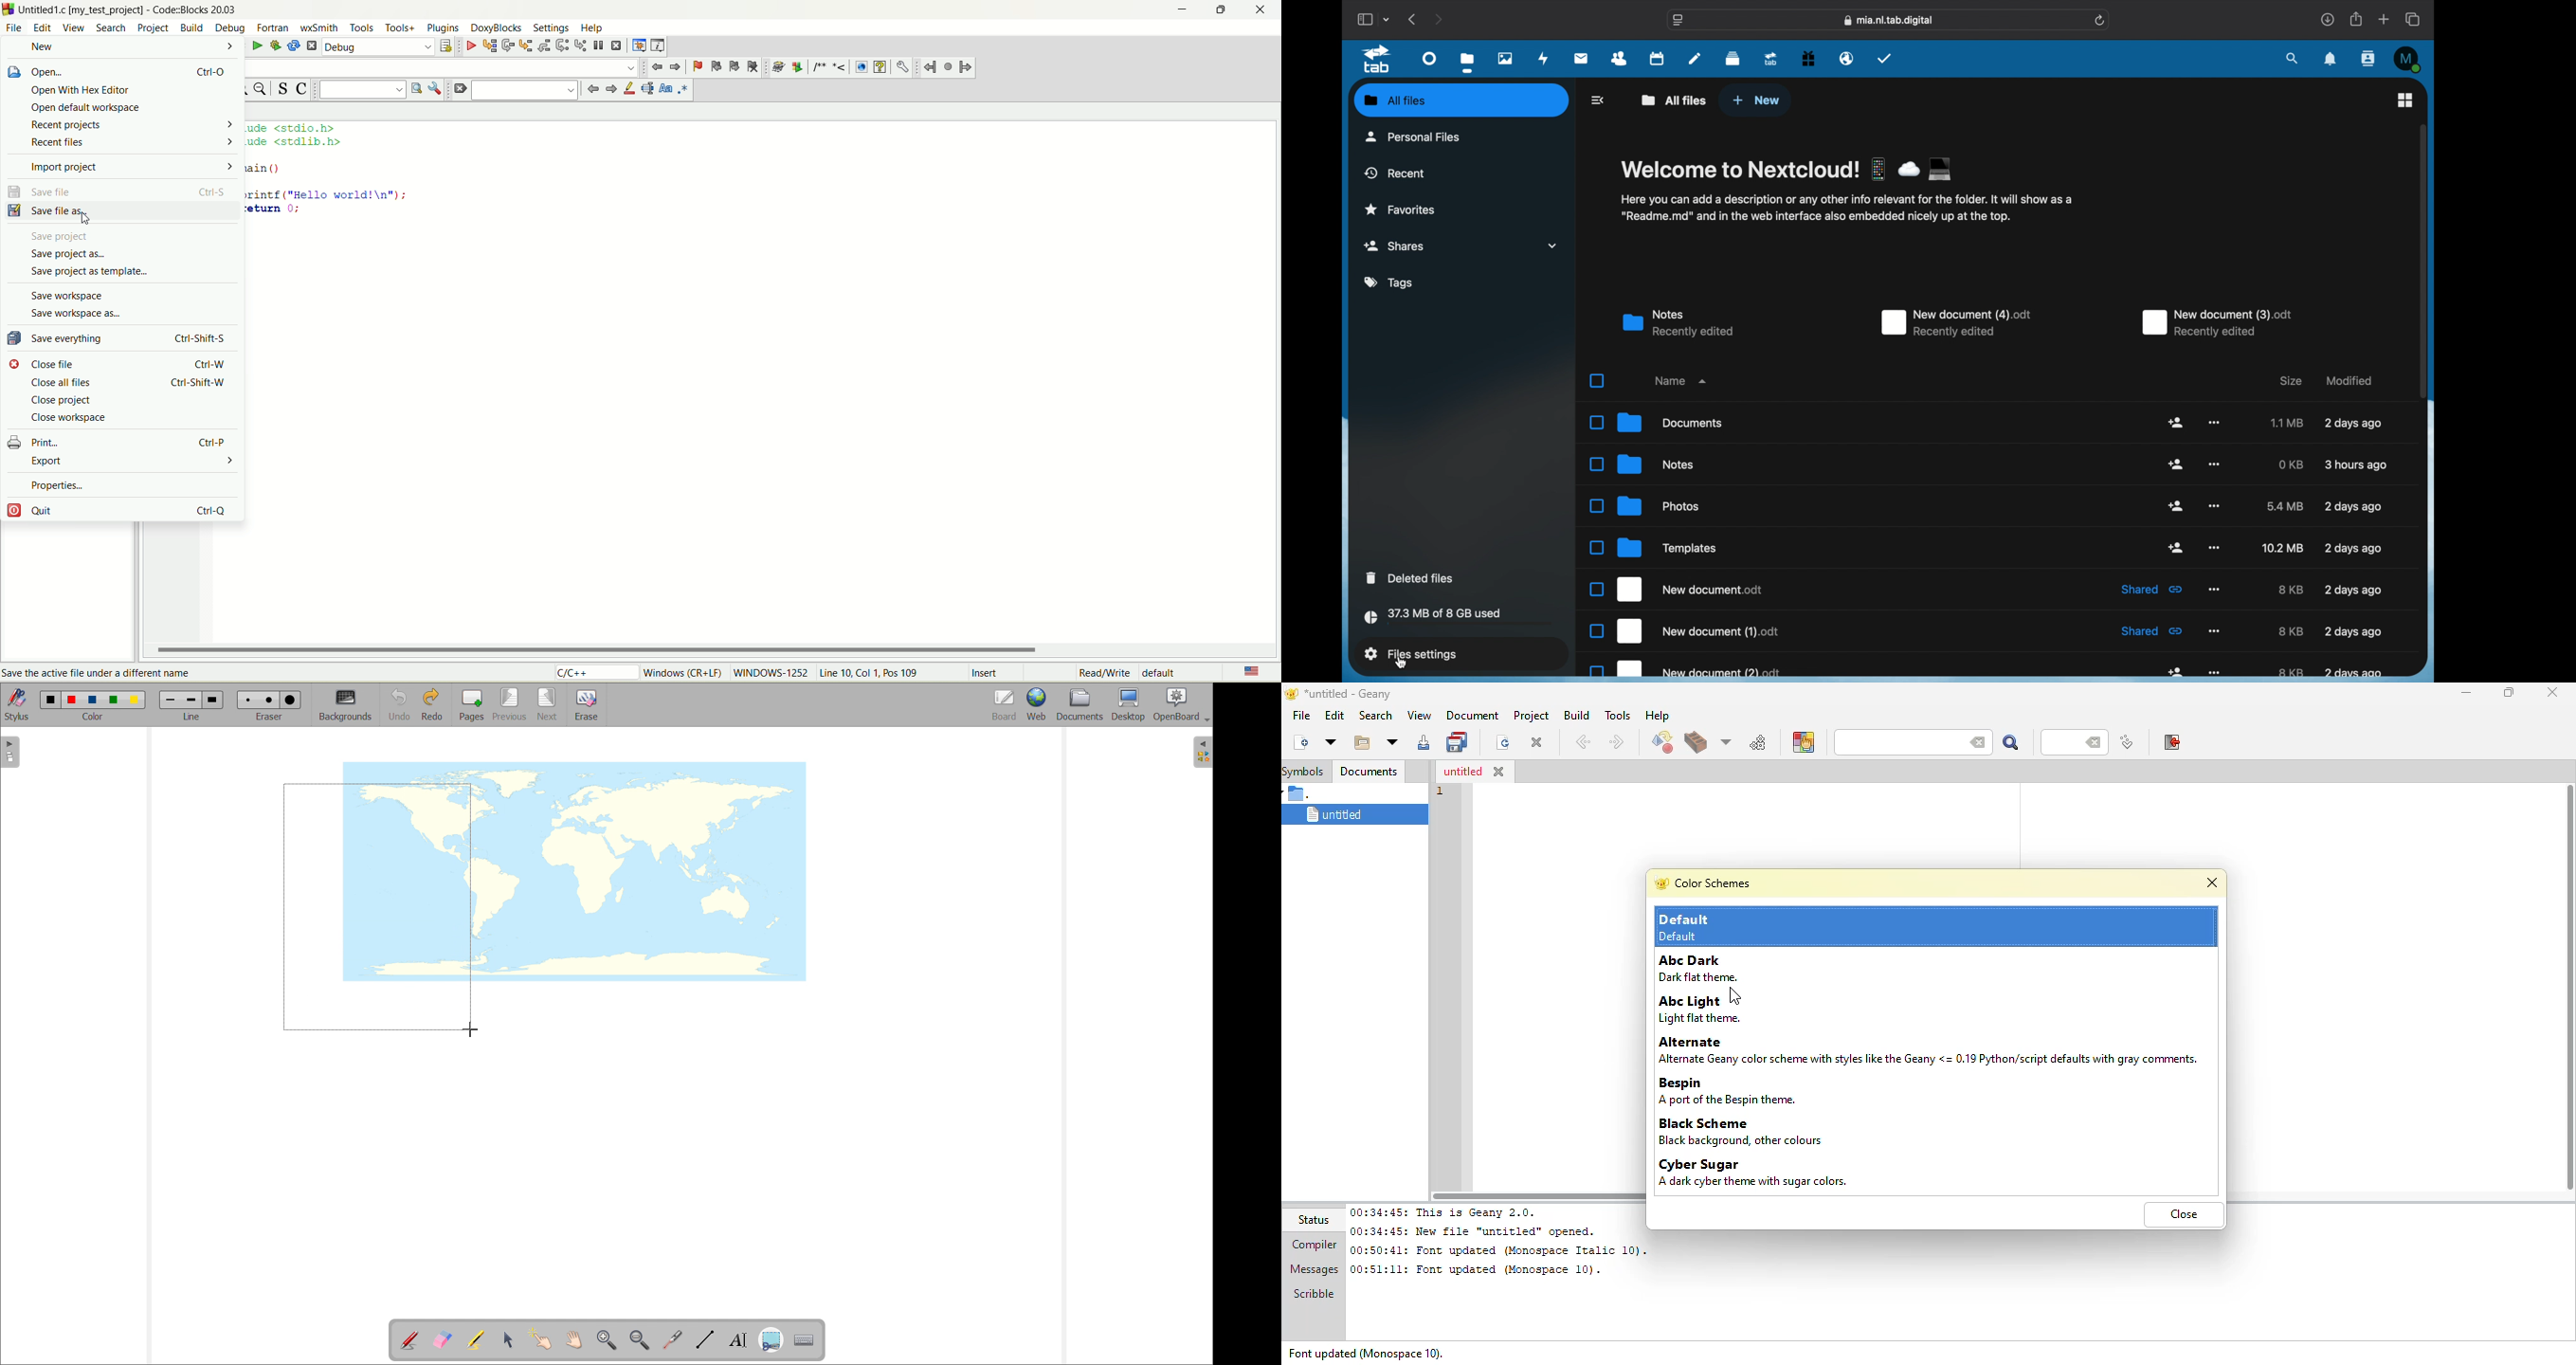 This screenshot has width=2576, height=1372. Describe the element at coordinates (2213, 463) in the screenshot. I see `more options` at that location.